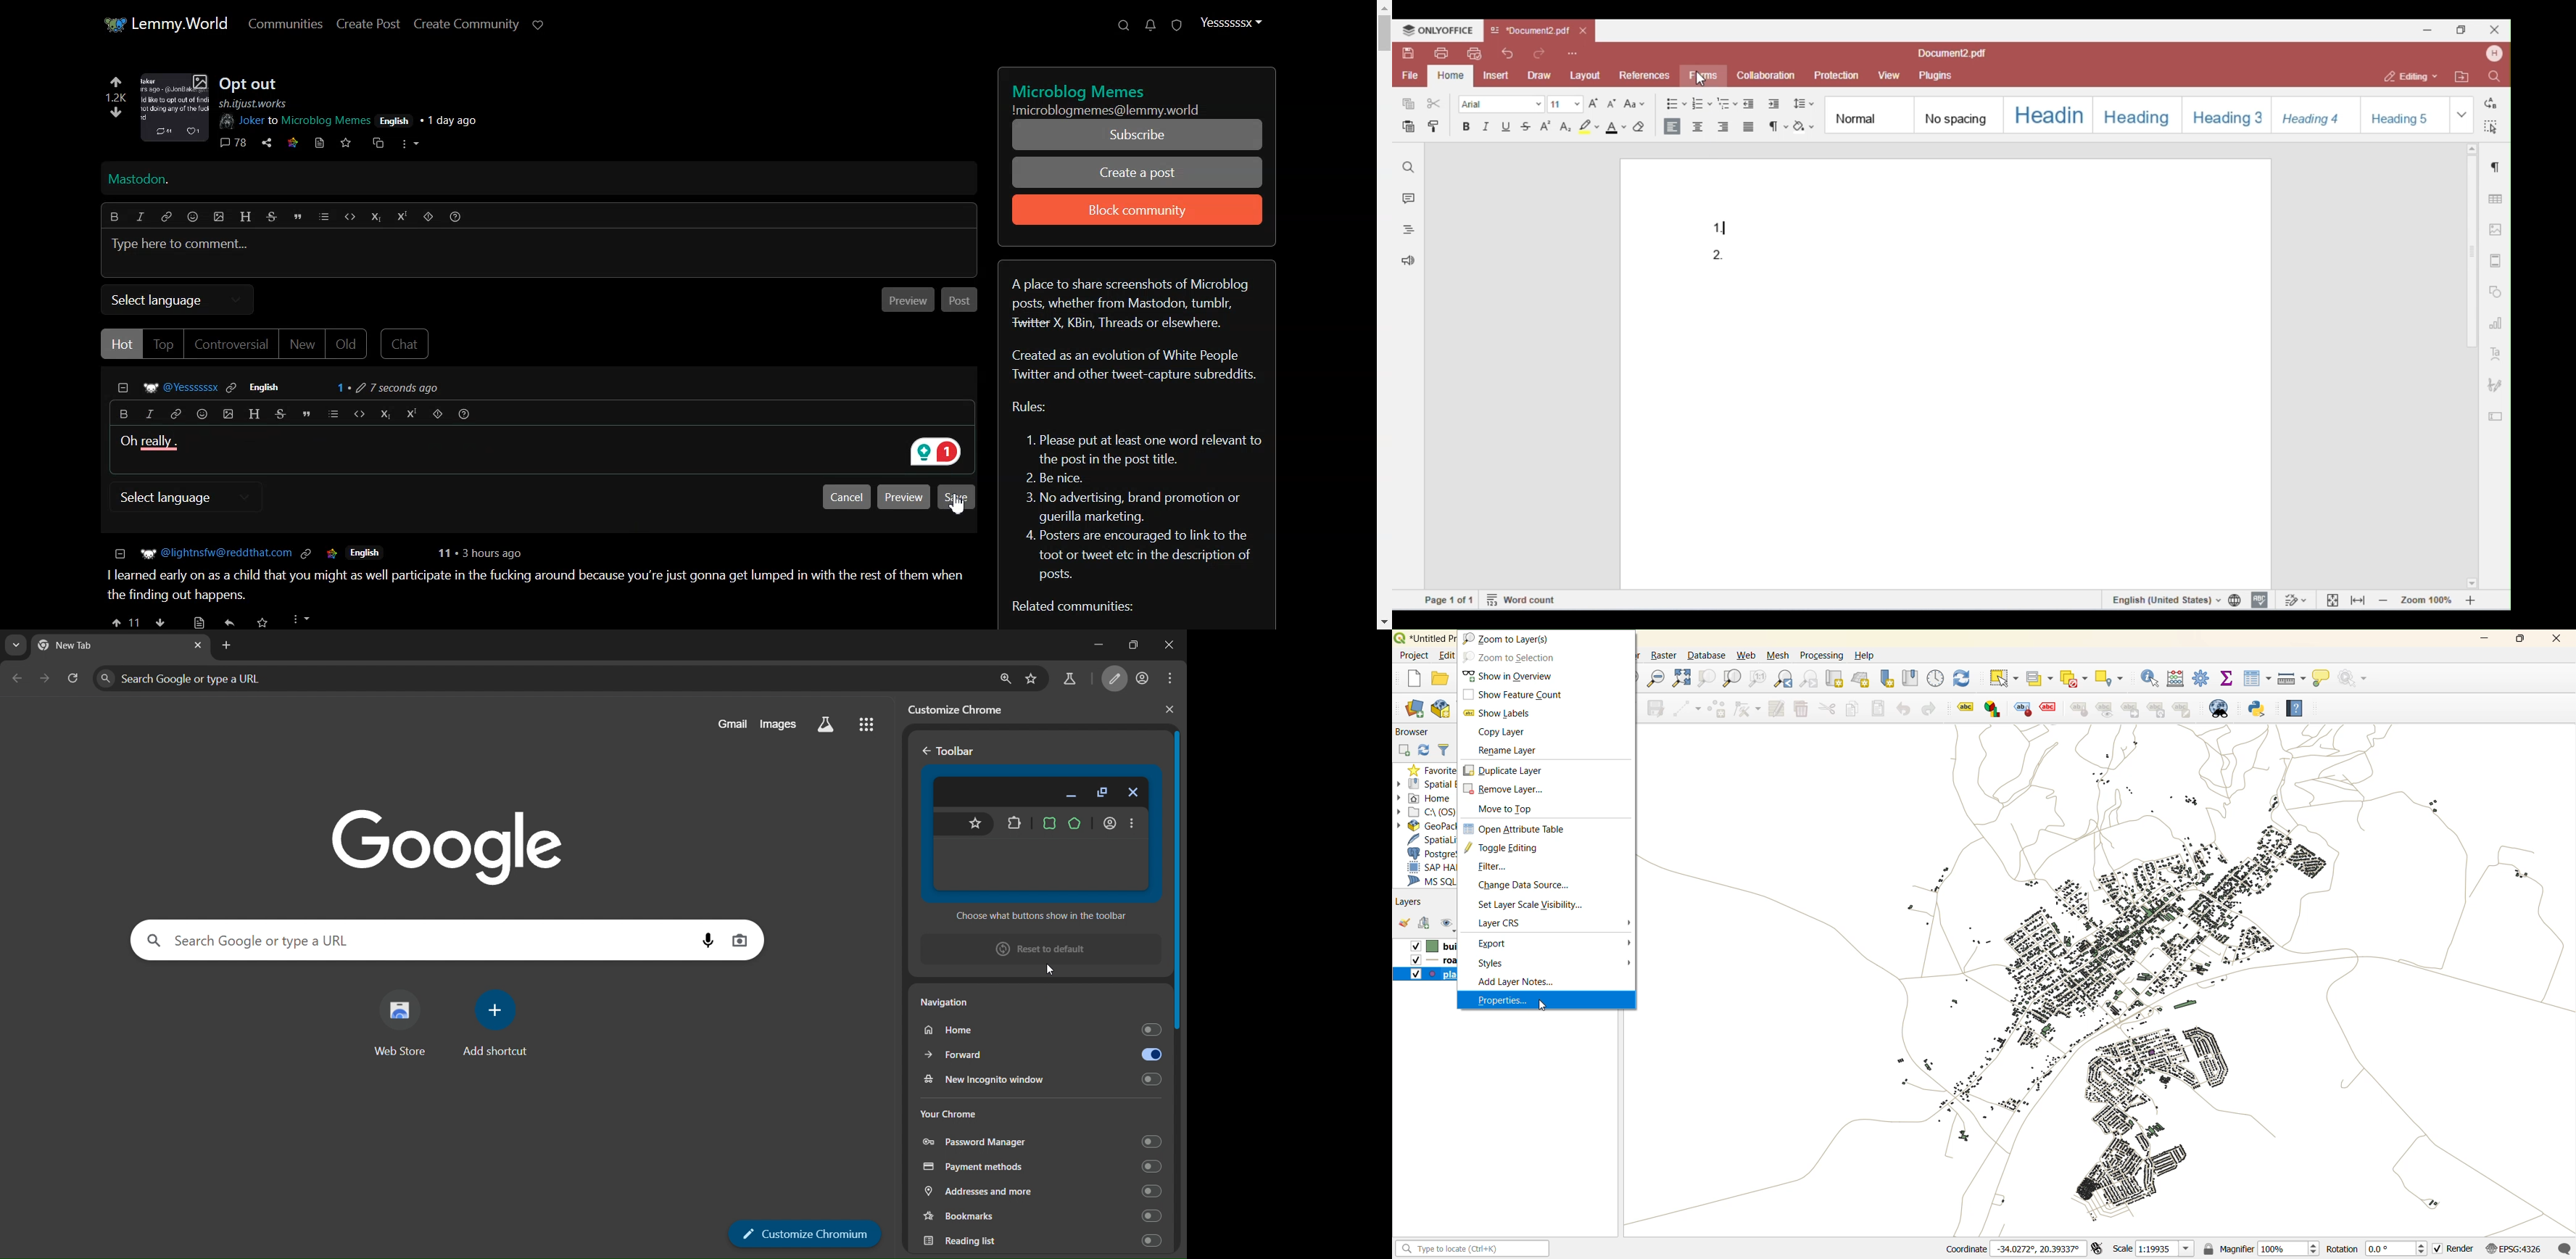  I want to click on account, so click(1142, 680).